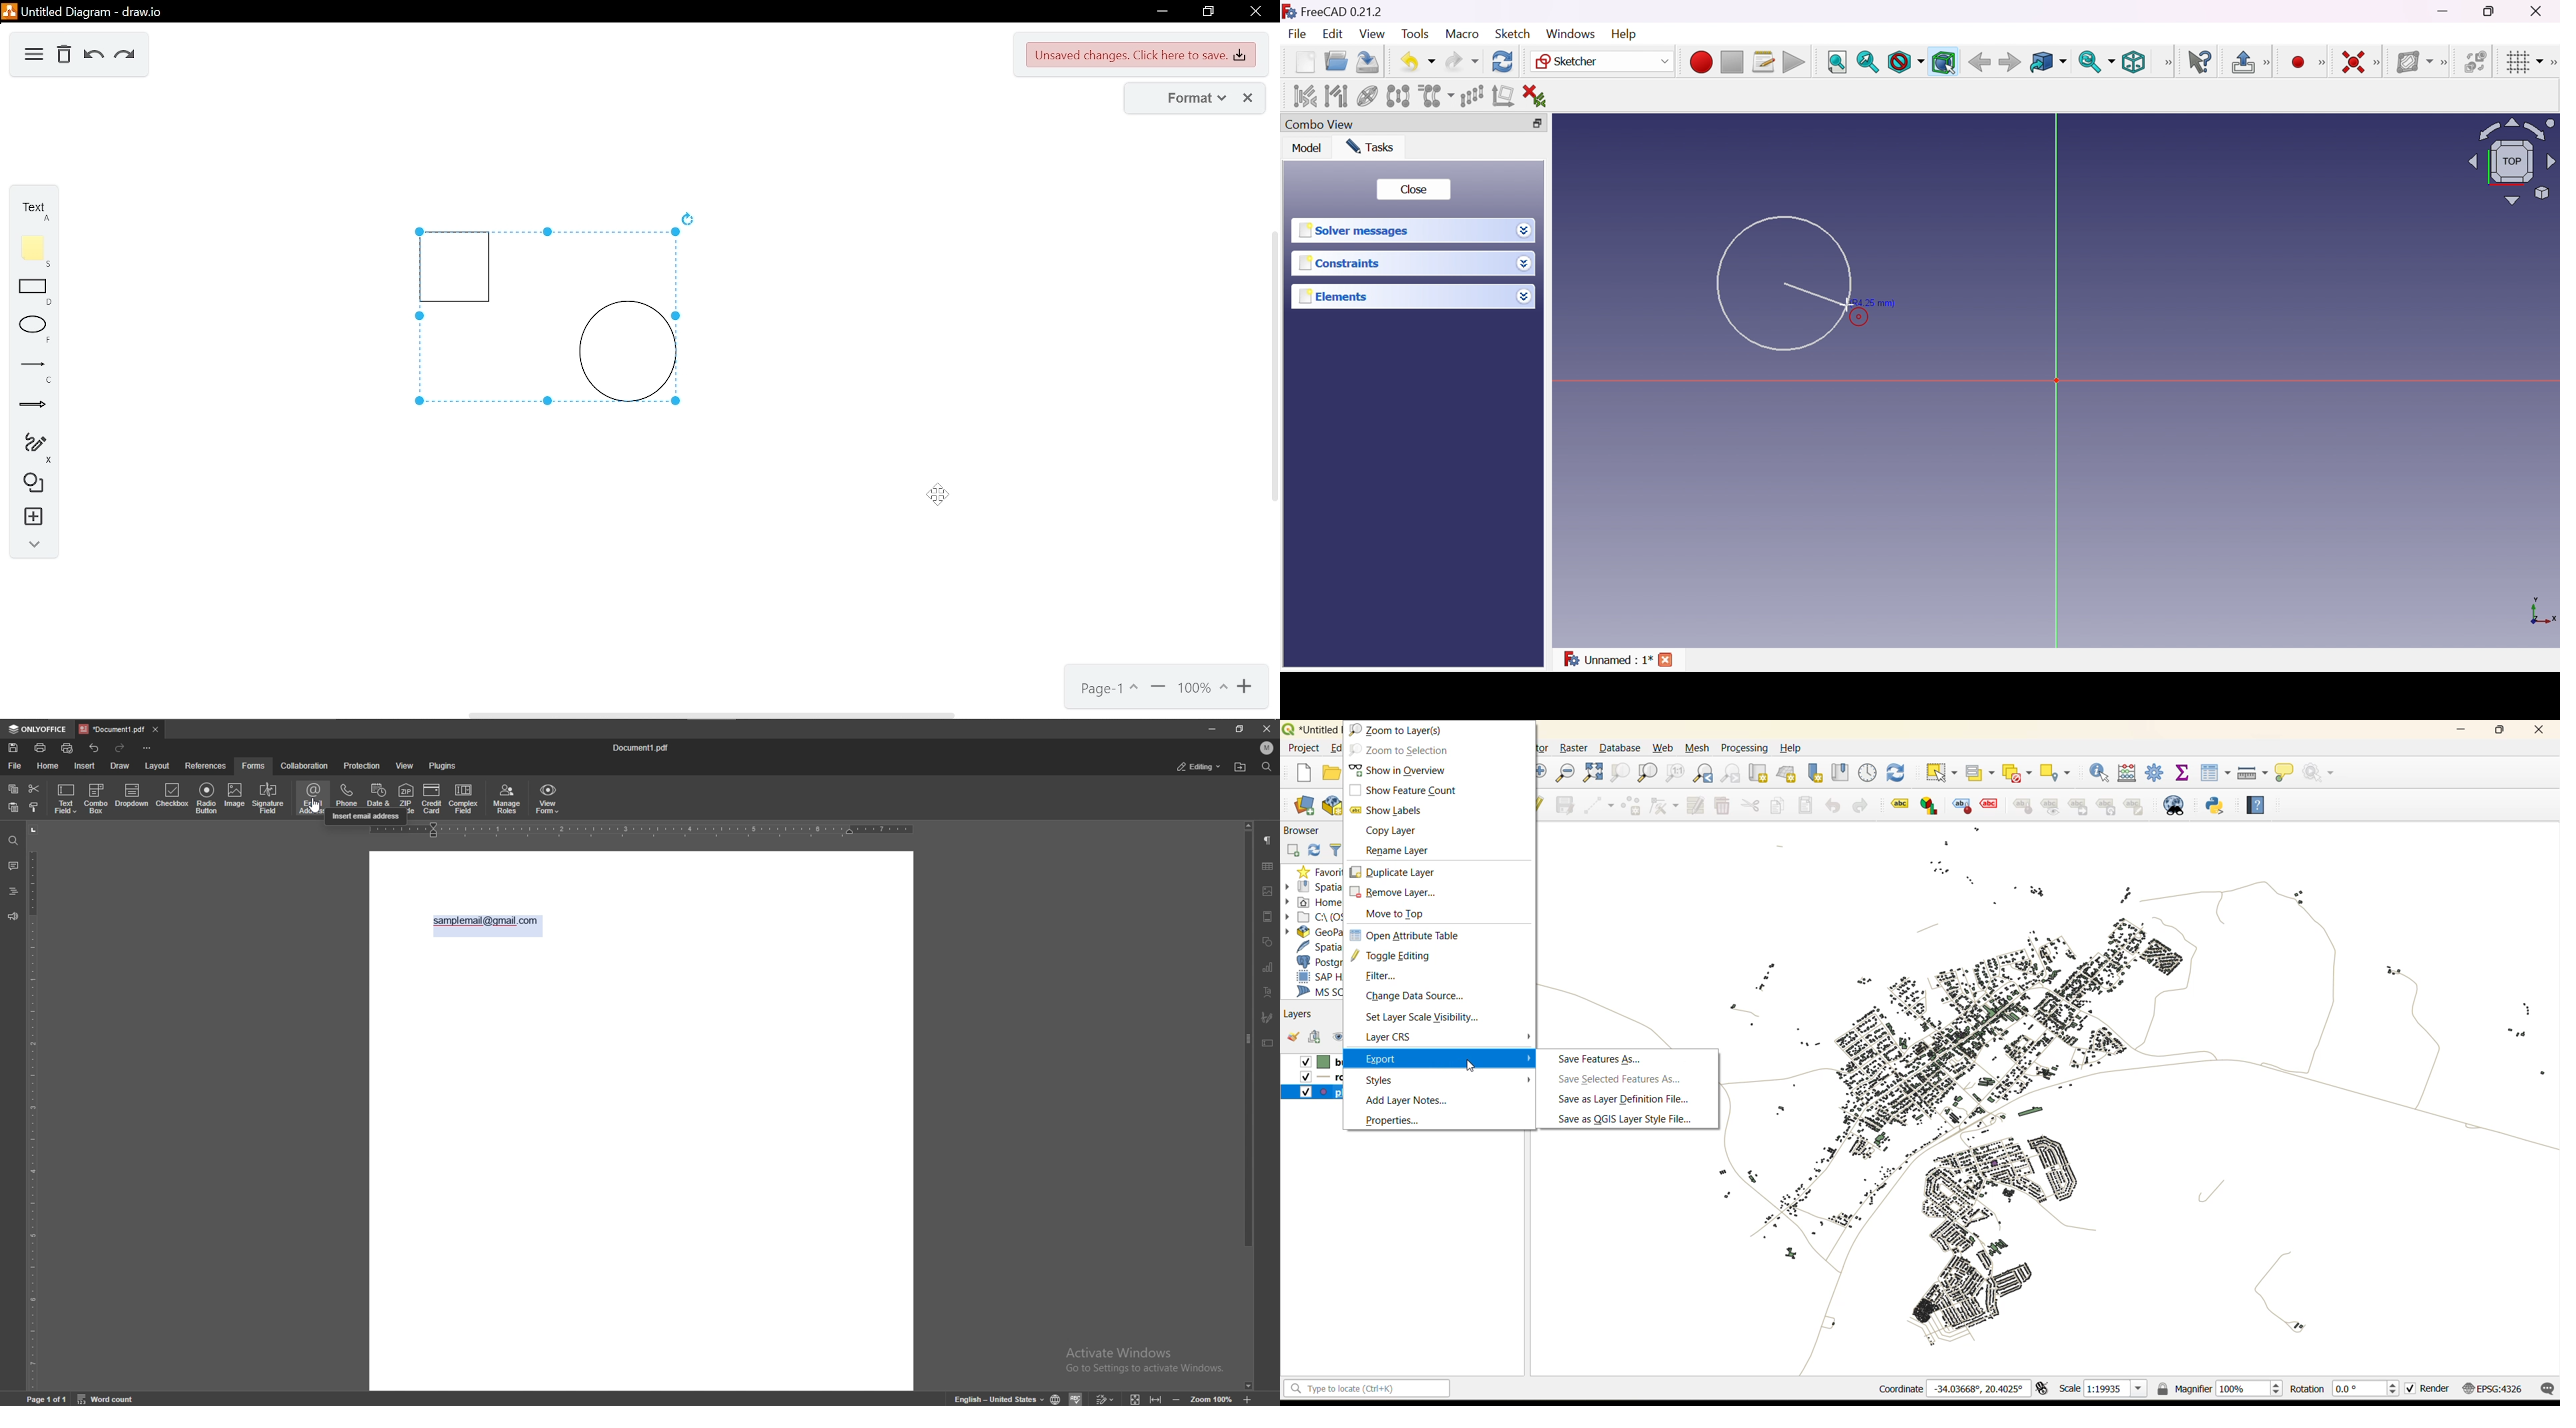 The height and width of the screenshot is (1428, 2576). What do you see at coordinates (122, 748) in the screenshot?
I see `redo` at bounding box center [122, 748].